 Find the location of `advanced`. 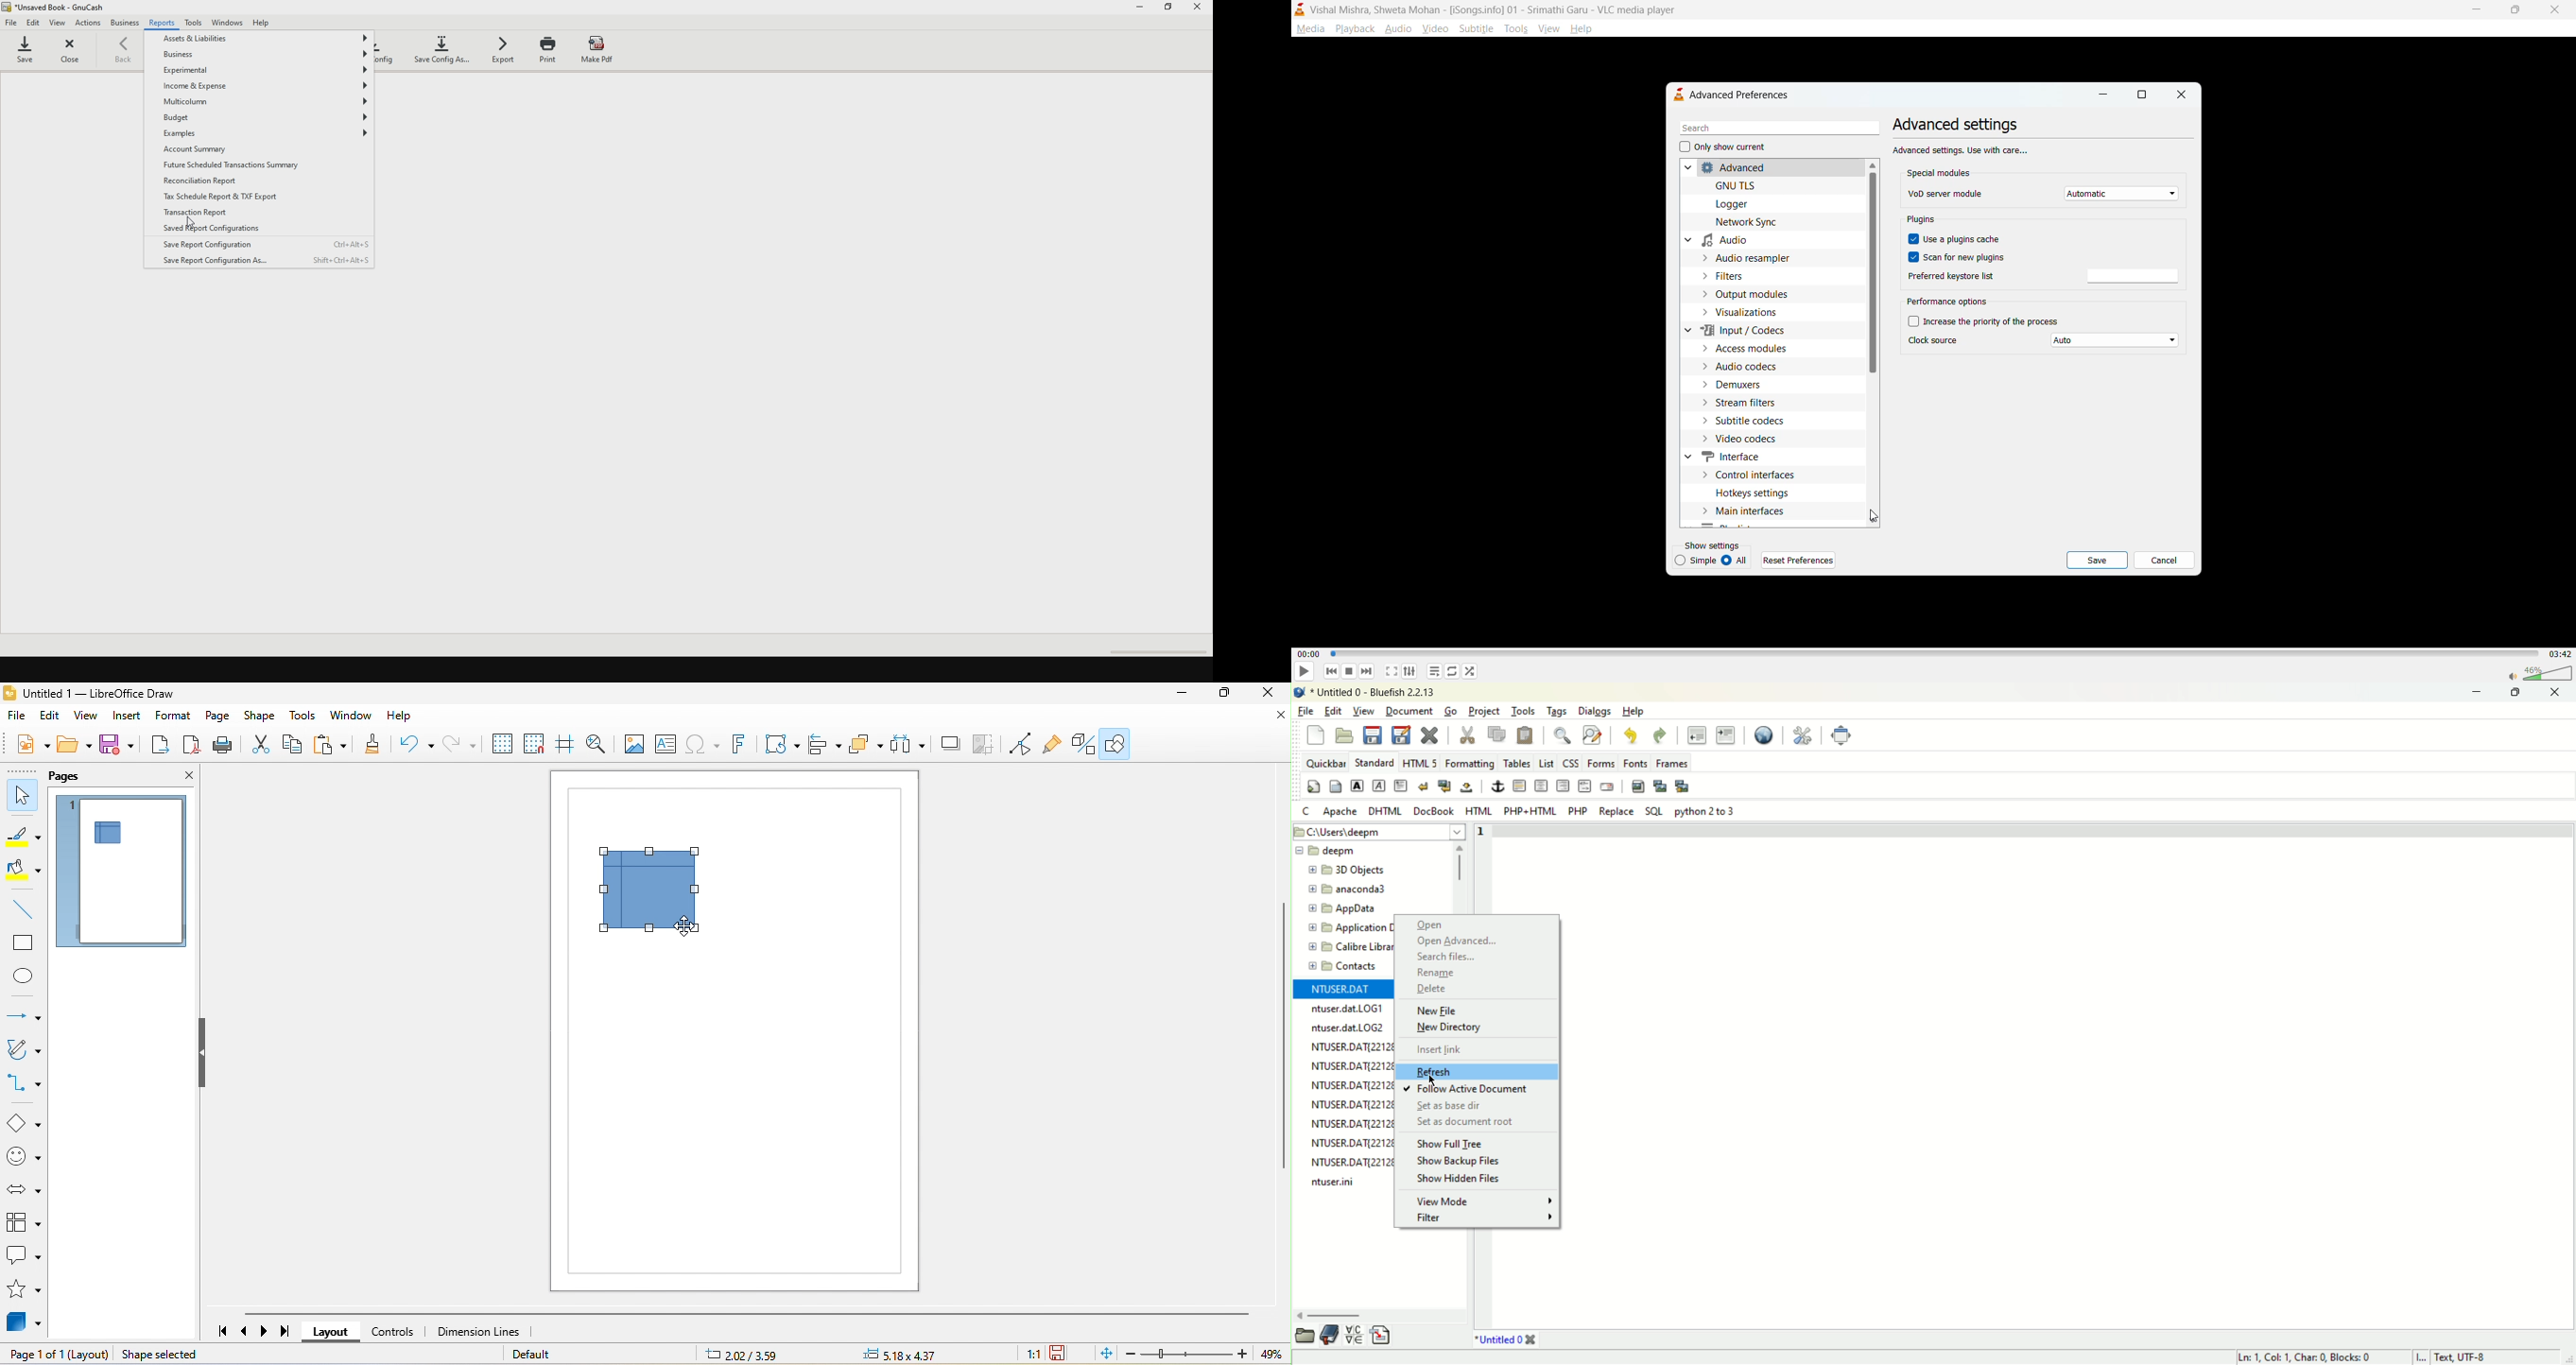

advanced is located at coordinates (1731, 167).